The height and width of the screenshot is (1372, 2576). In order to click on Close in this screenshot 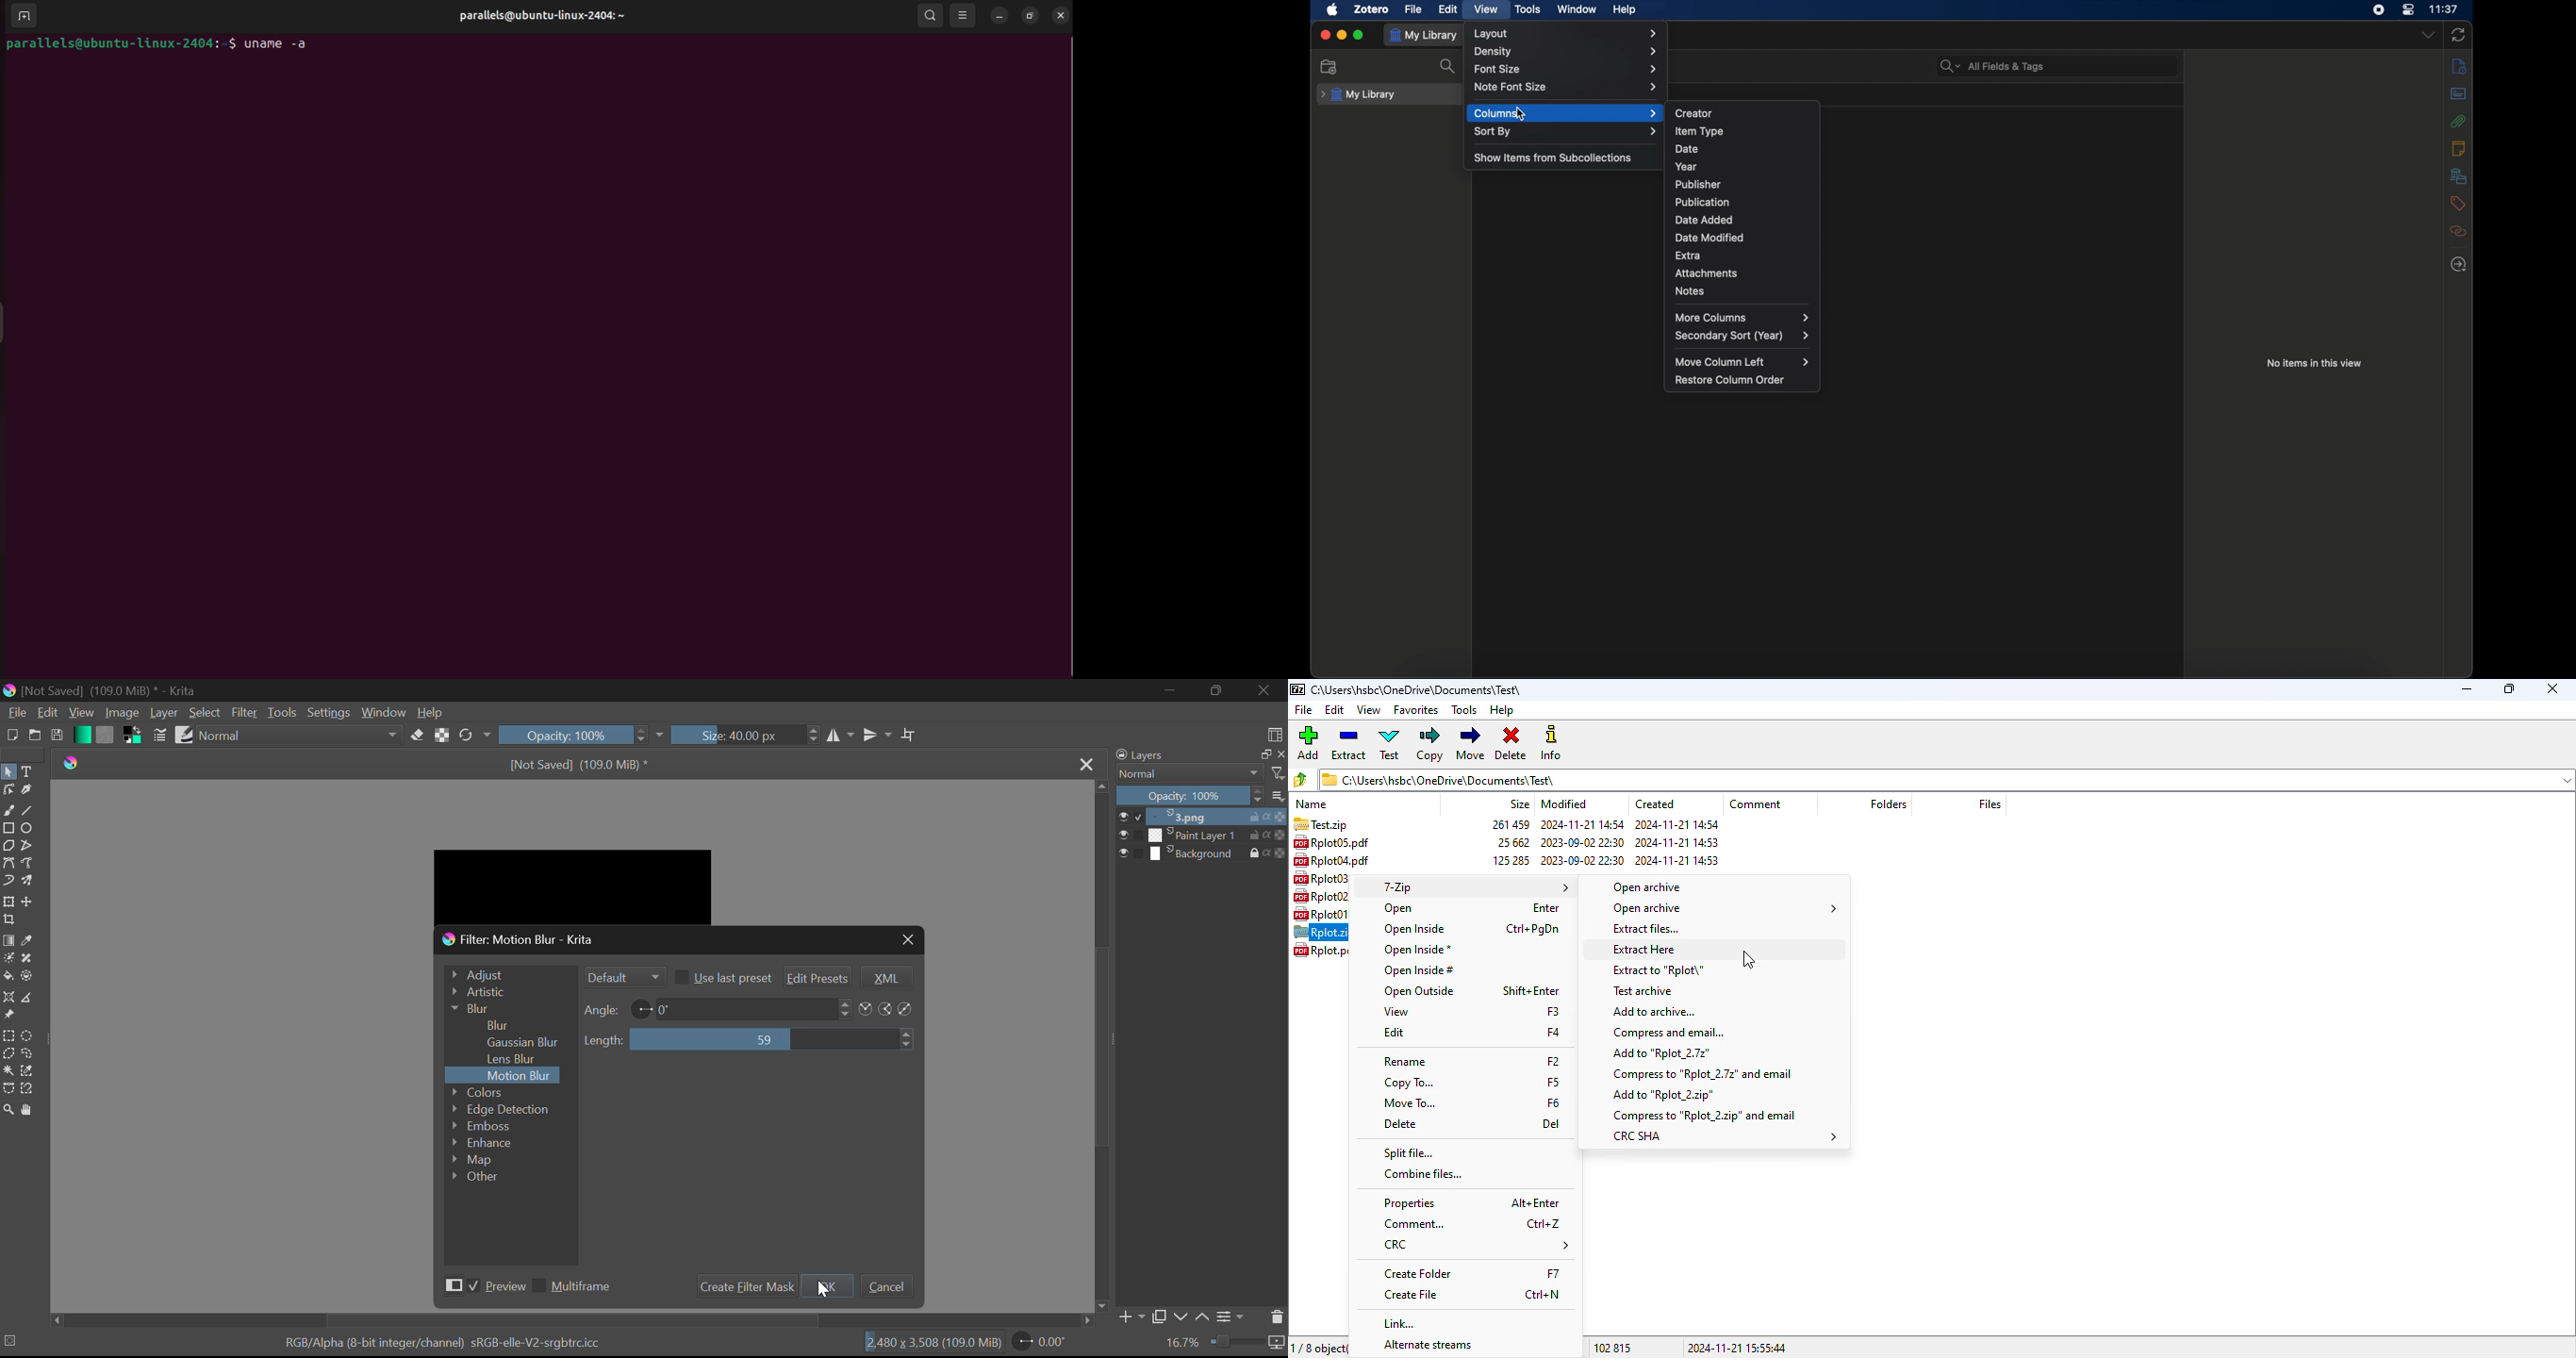, I will do `click(1088, 766)`.